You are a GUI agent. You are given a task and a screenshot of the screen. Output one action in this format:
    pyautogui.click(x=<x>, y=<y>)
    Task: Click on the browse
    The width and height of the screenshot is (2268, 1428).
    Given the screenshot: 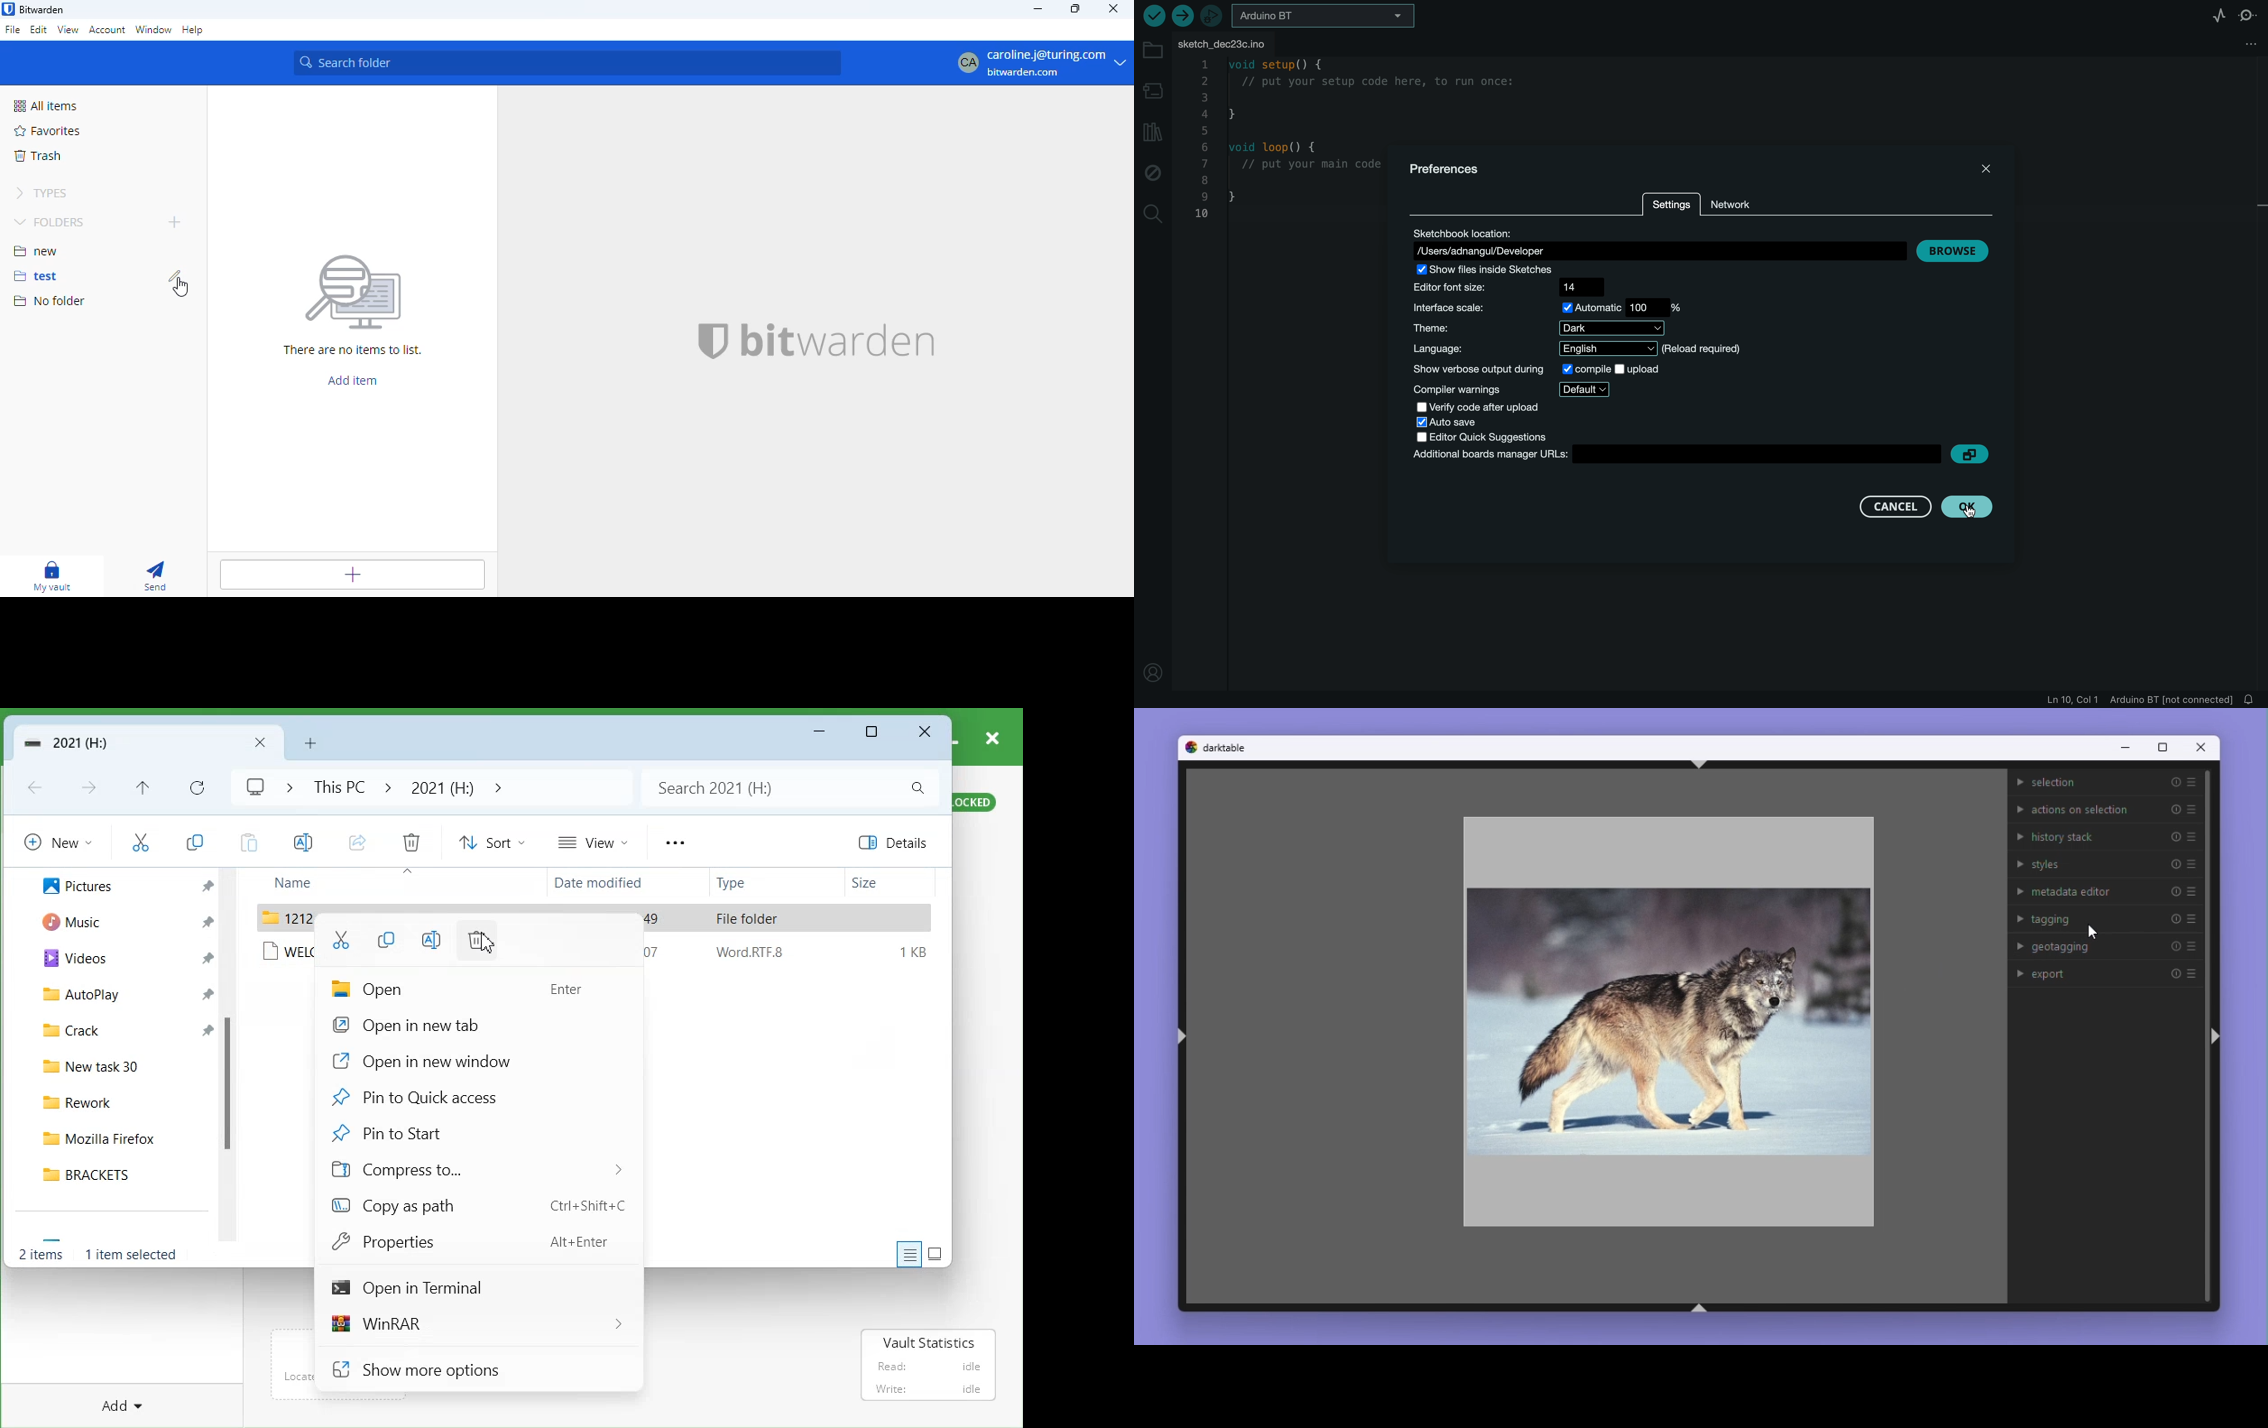 What is the action you would take?
    pyautogui.click(x=1953, y=252)
    